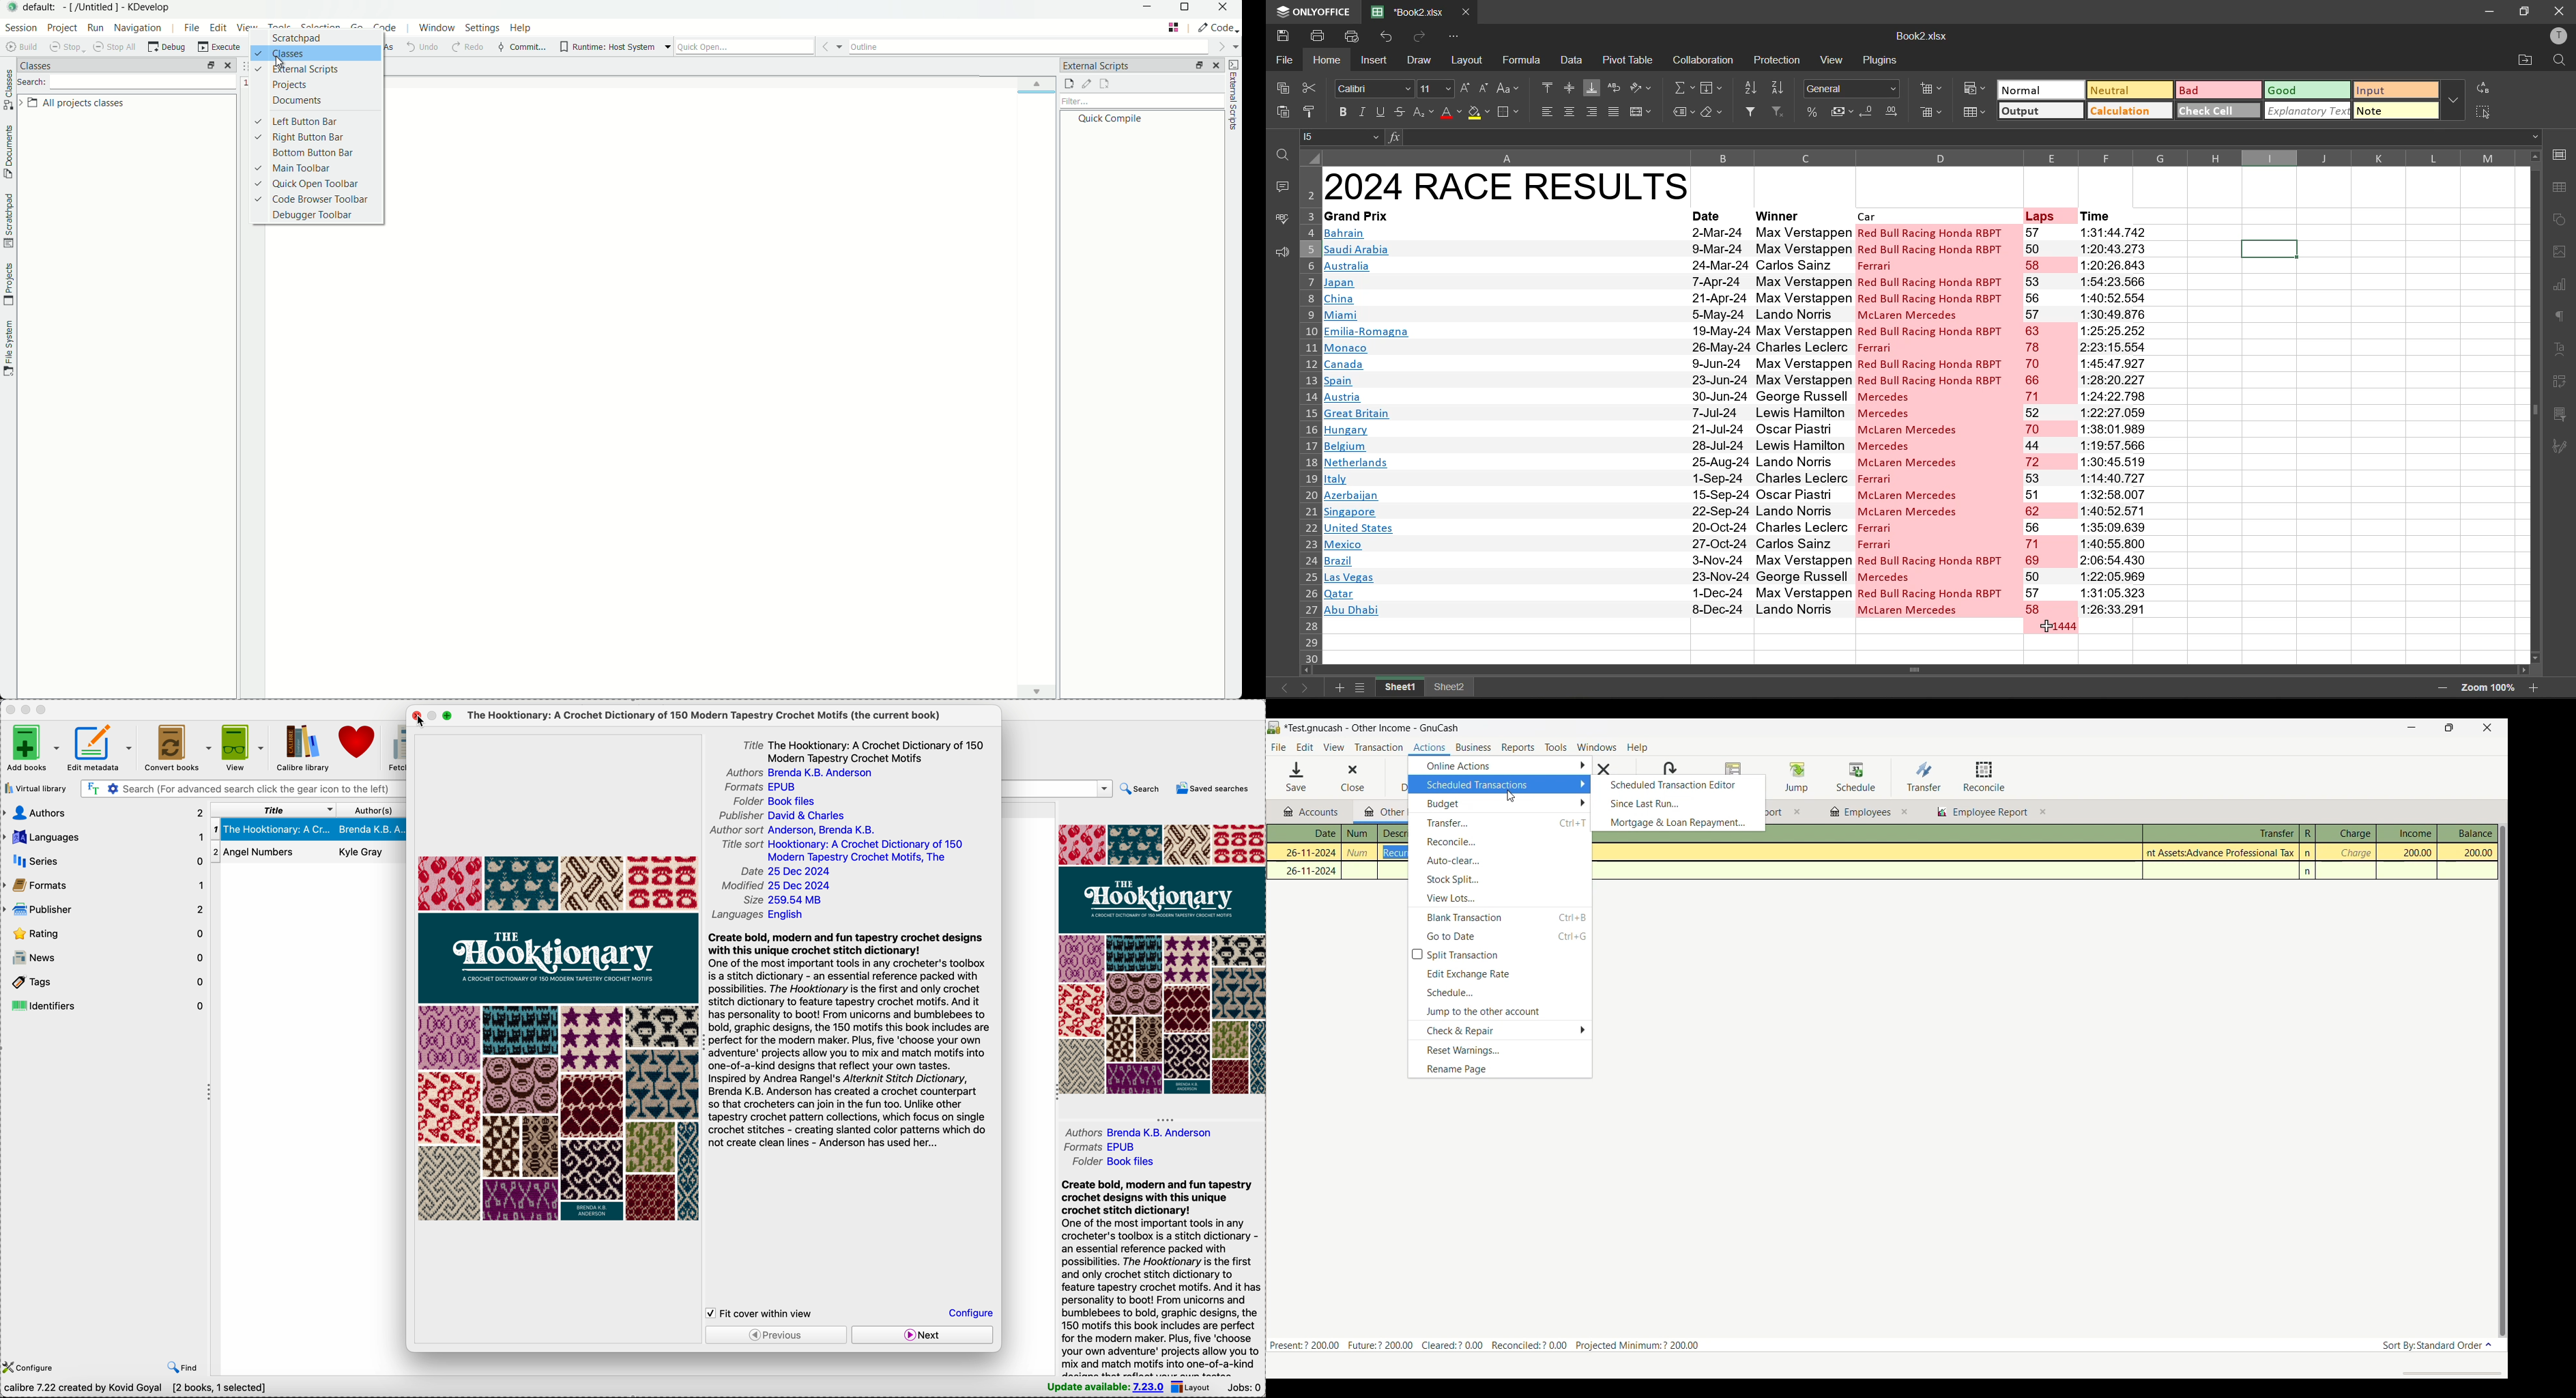  I want to click on filter, so click(1752, 109).